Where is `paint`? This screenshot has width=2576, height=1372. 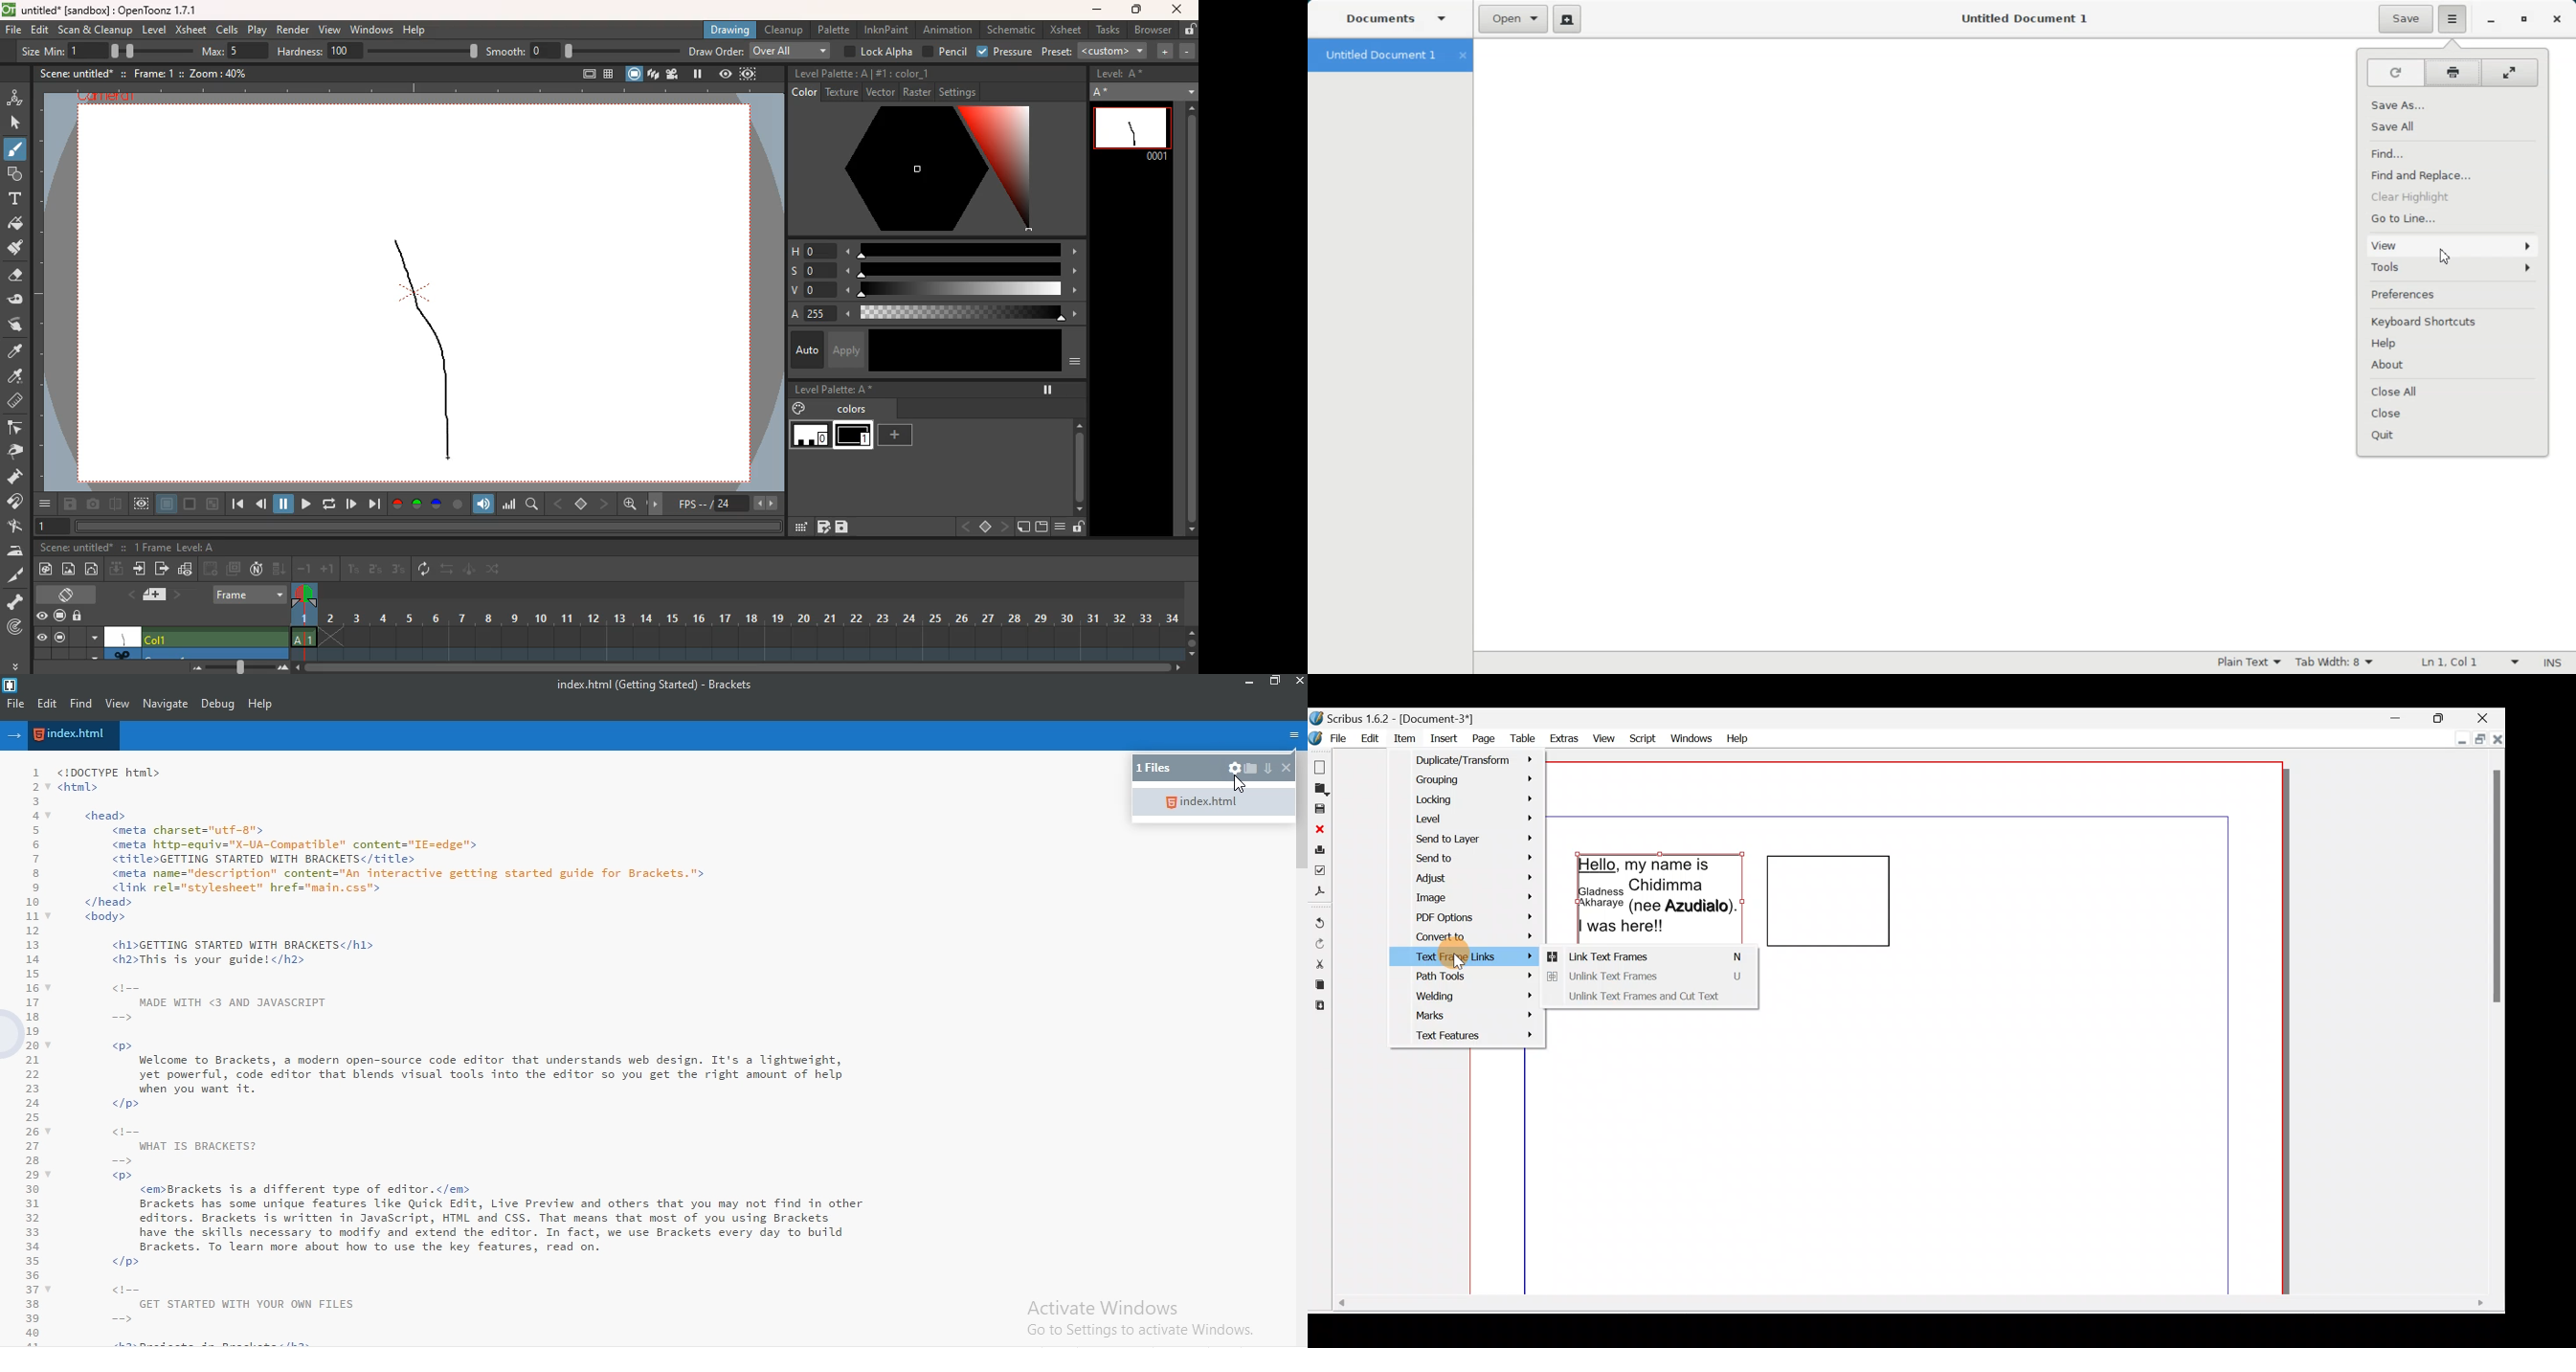
paint is located at coordinates (16, 352).